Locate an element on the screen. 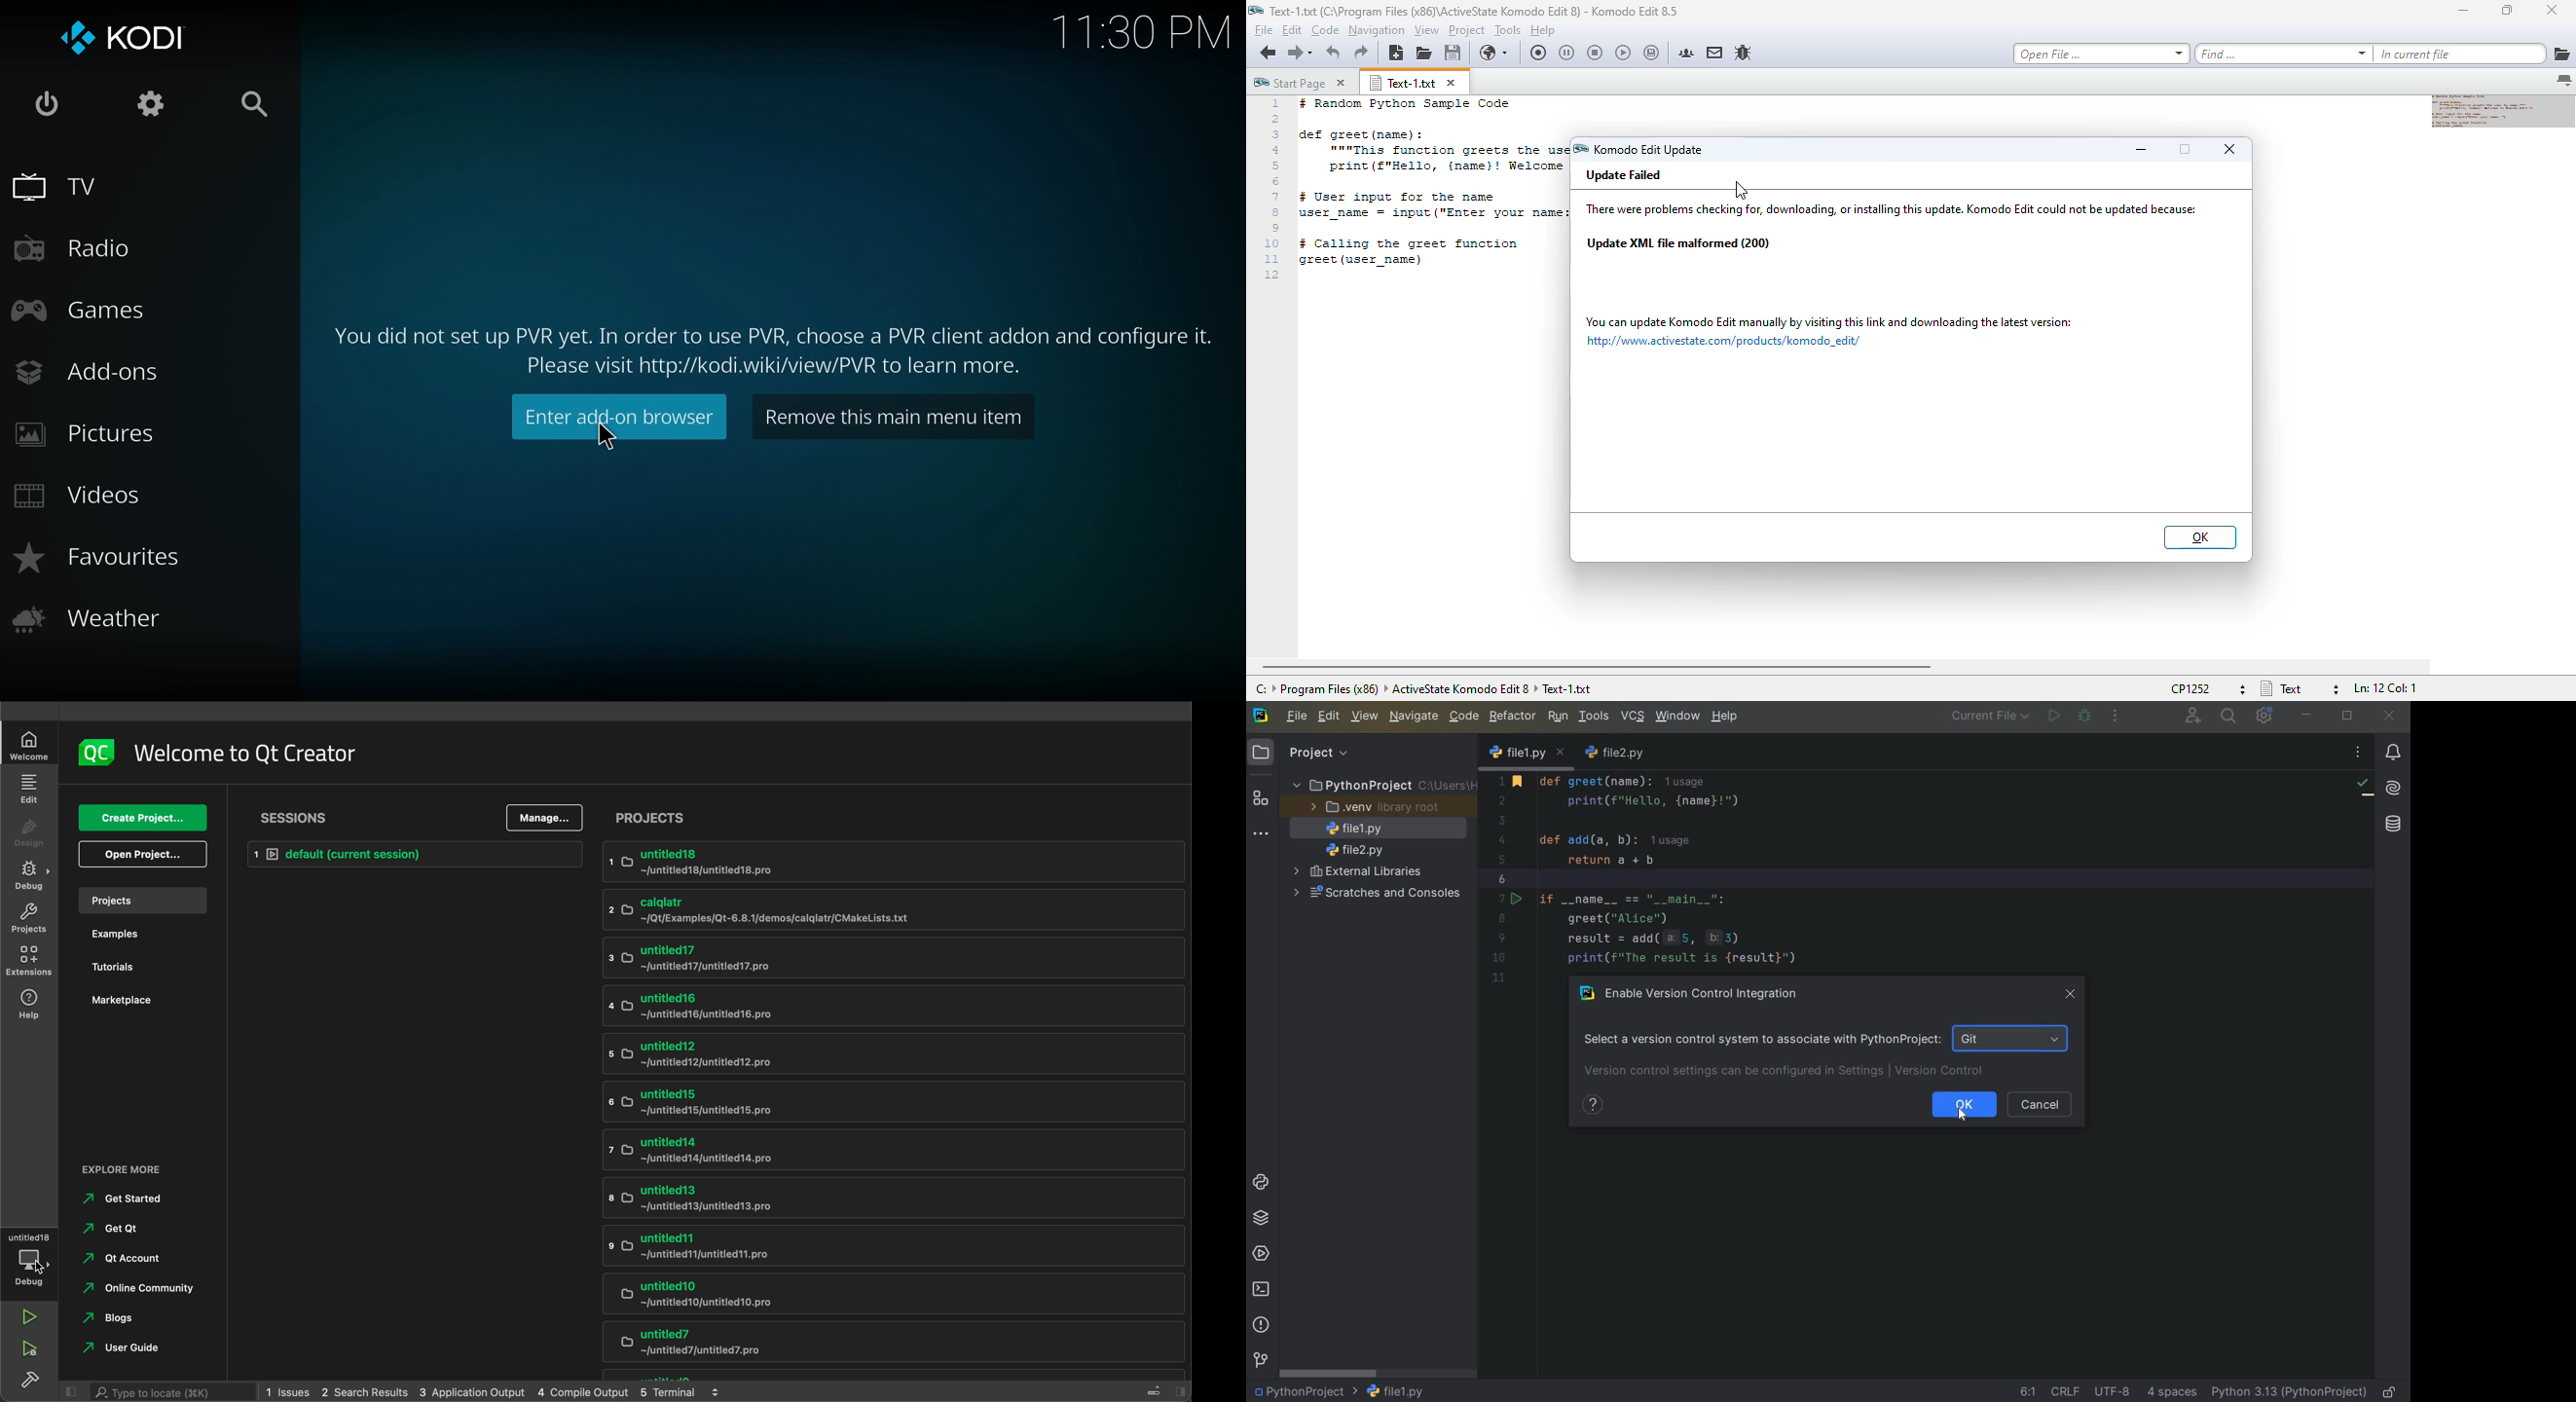 This screenshot has height=1428, width=2576. run is located at coordinates (26, 1316).